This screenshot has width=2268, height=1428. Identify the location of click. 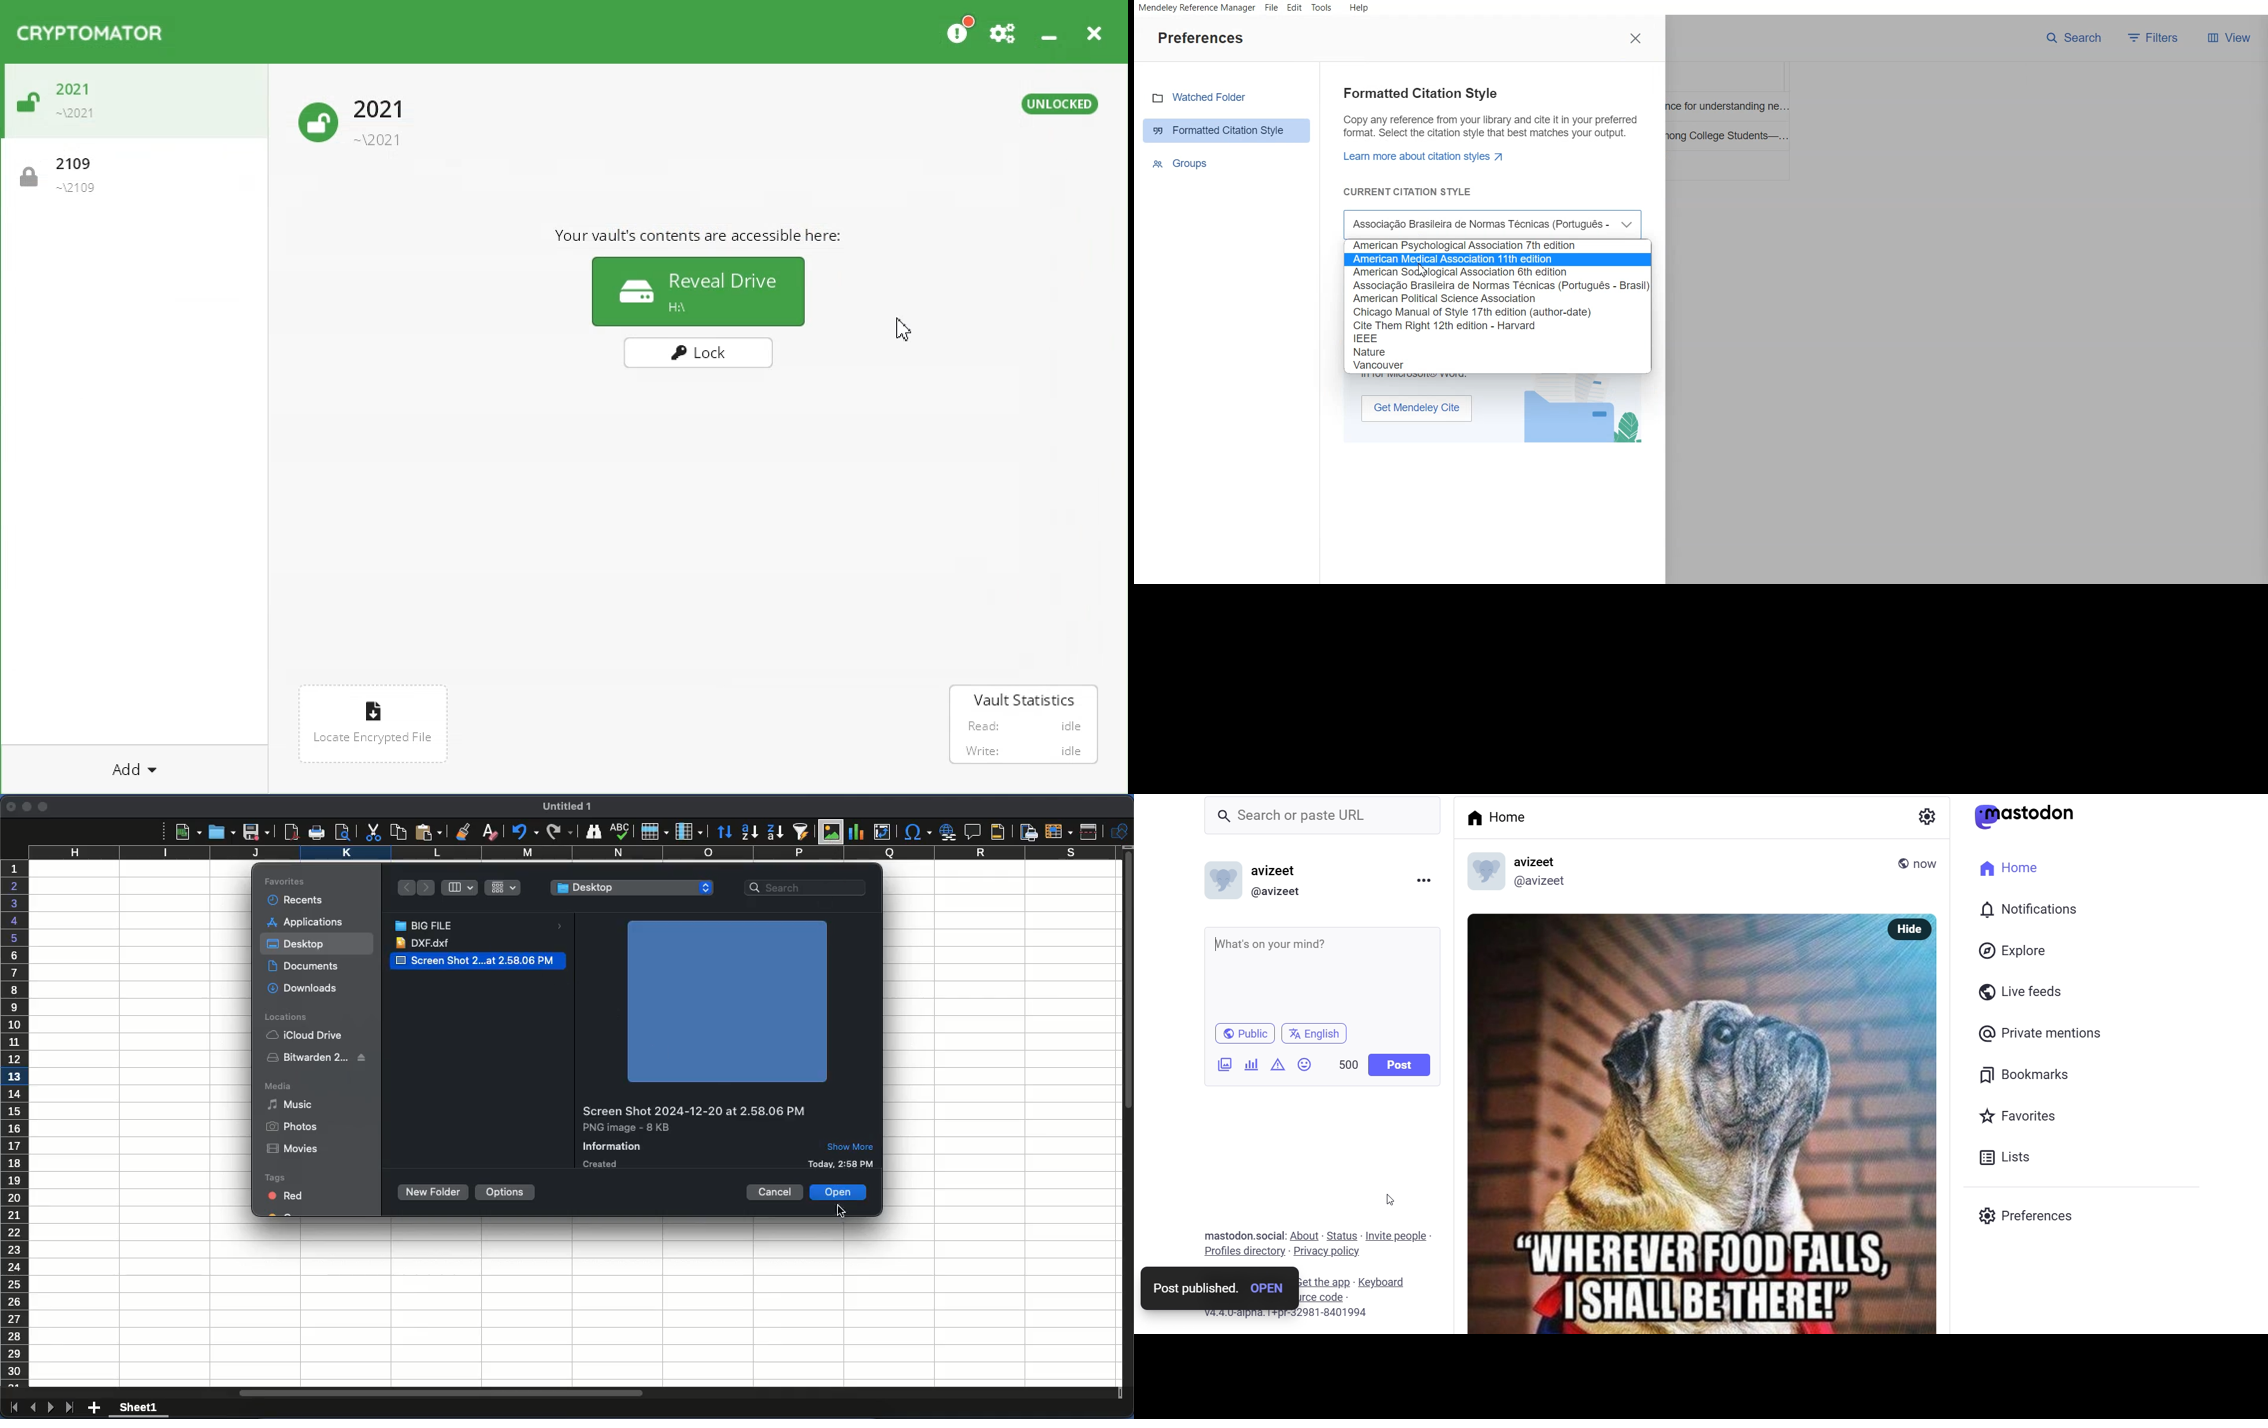
(844, 1210).